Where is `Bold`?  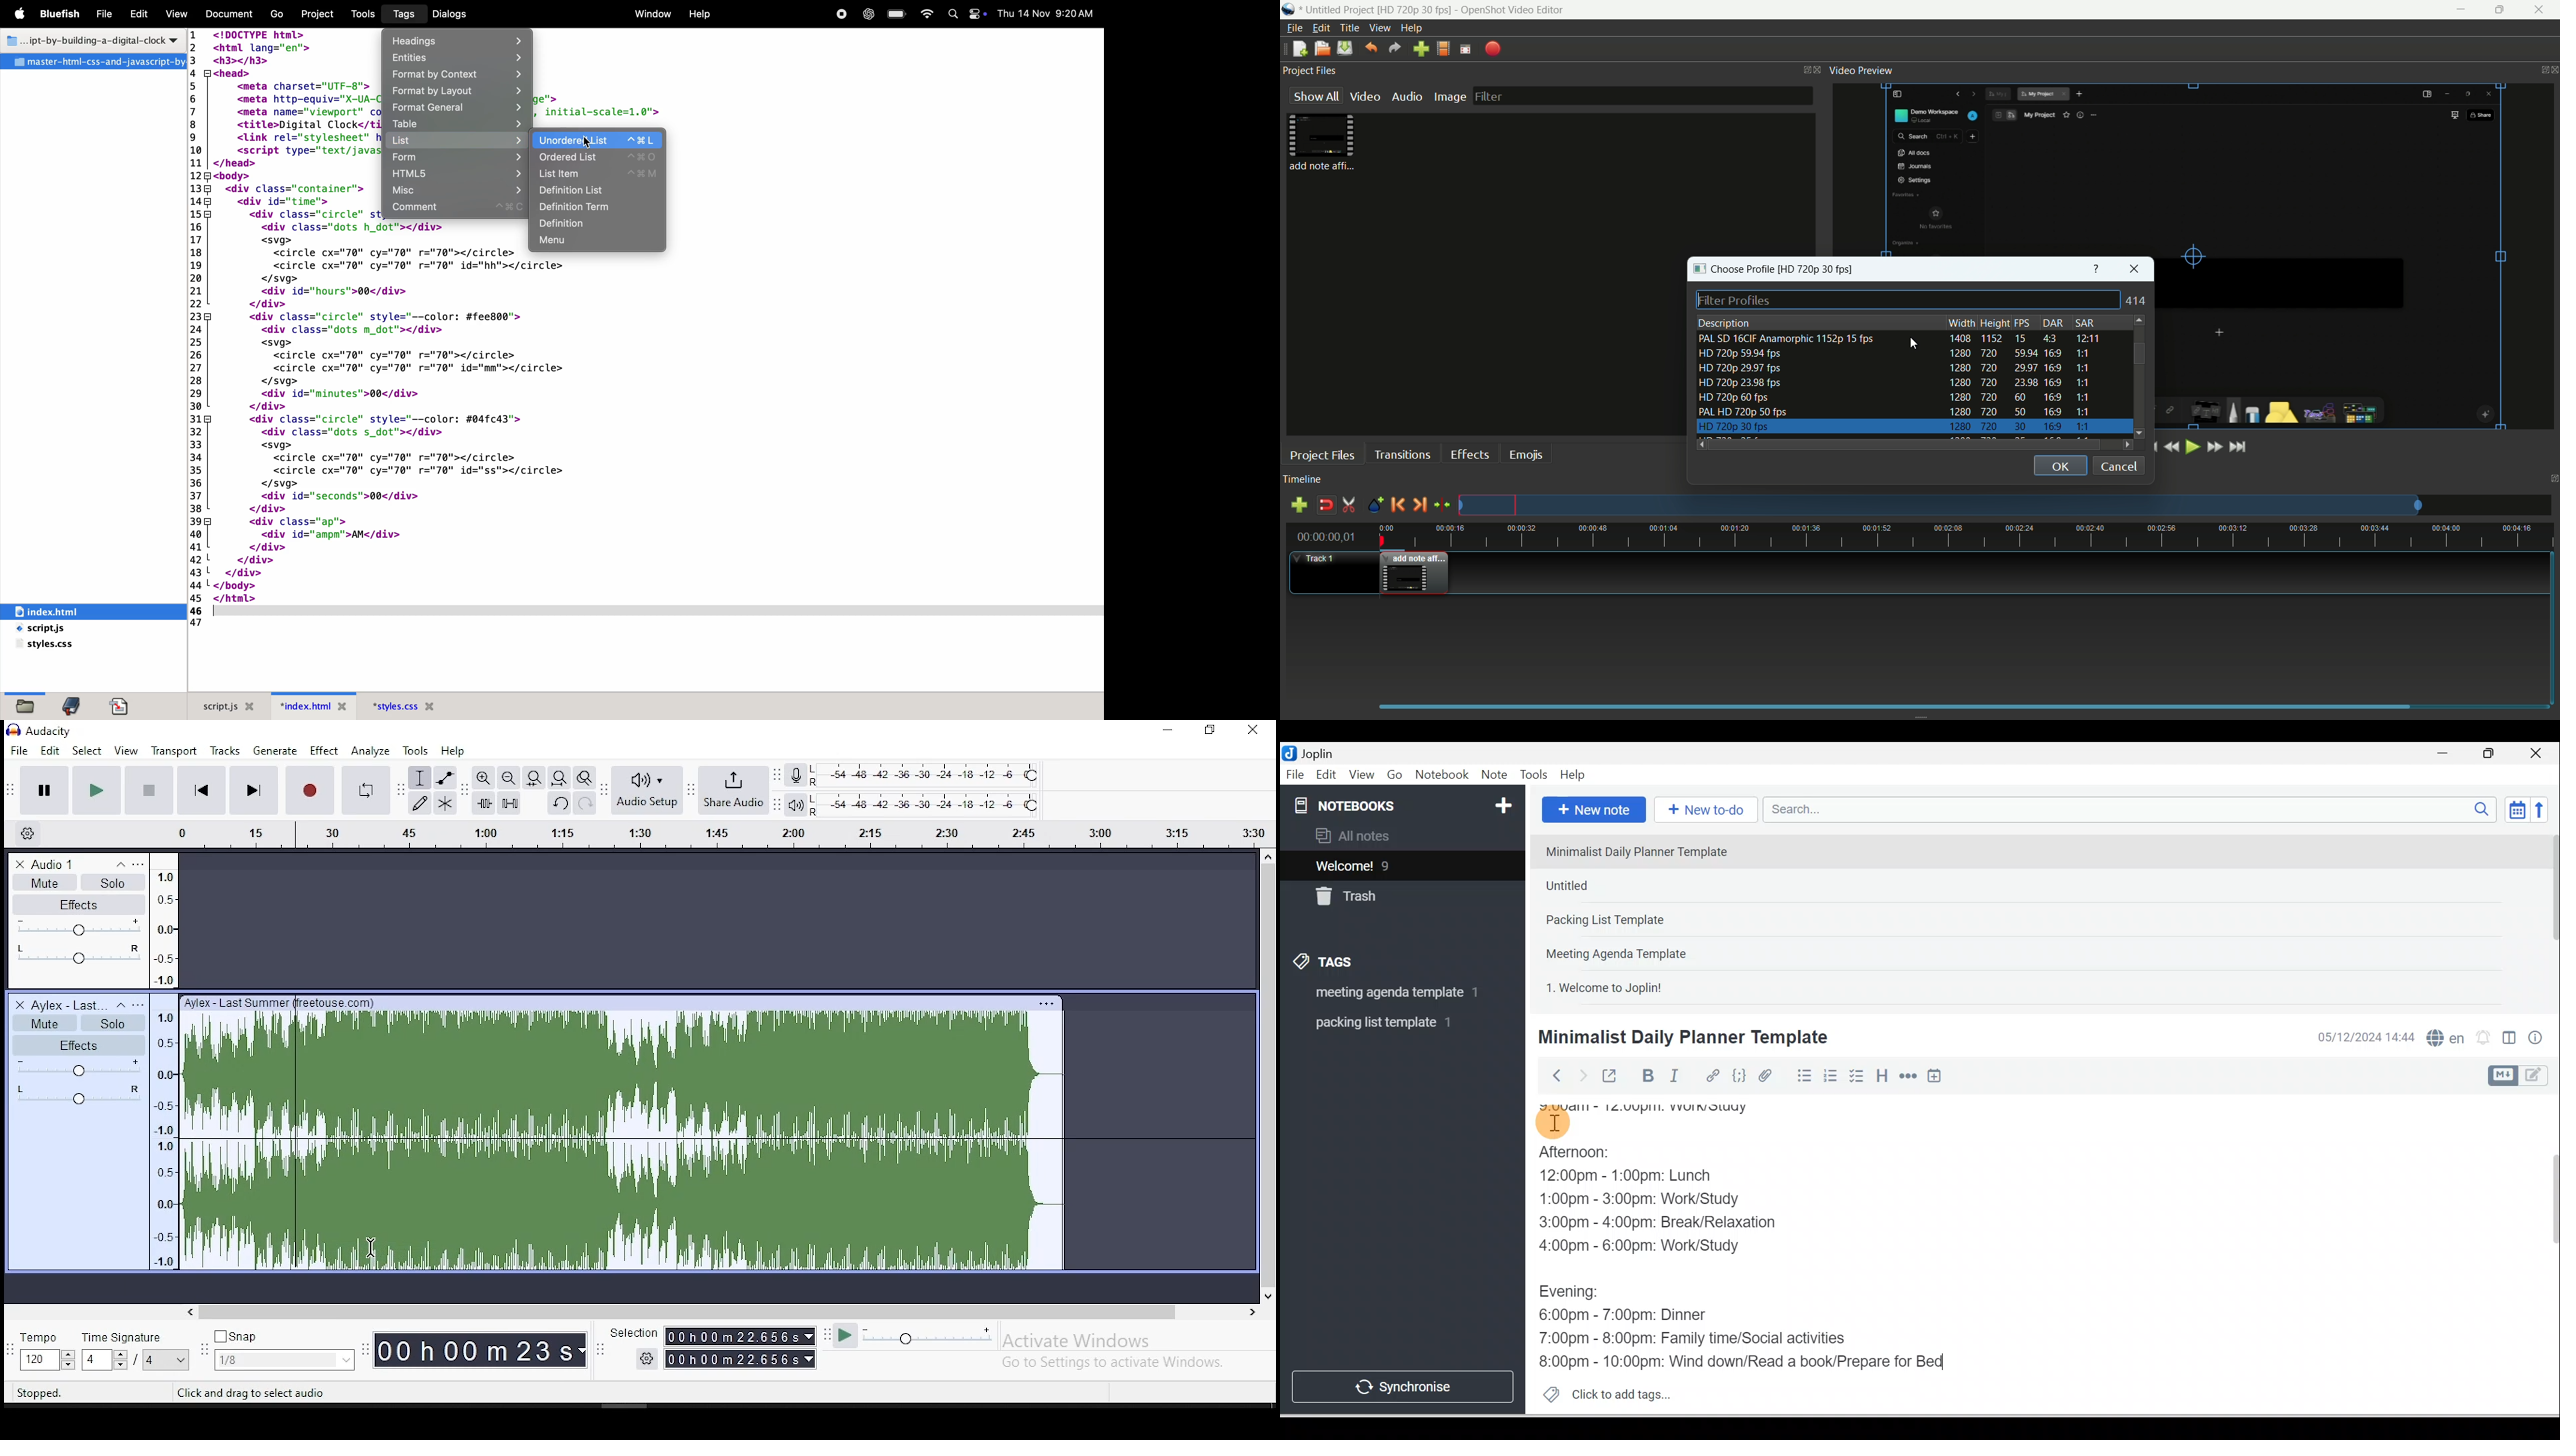 Bold is located at coordinates (1646, 1076).